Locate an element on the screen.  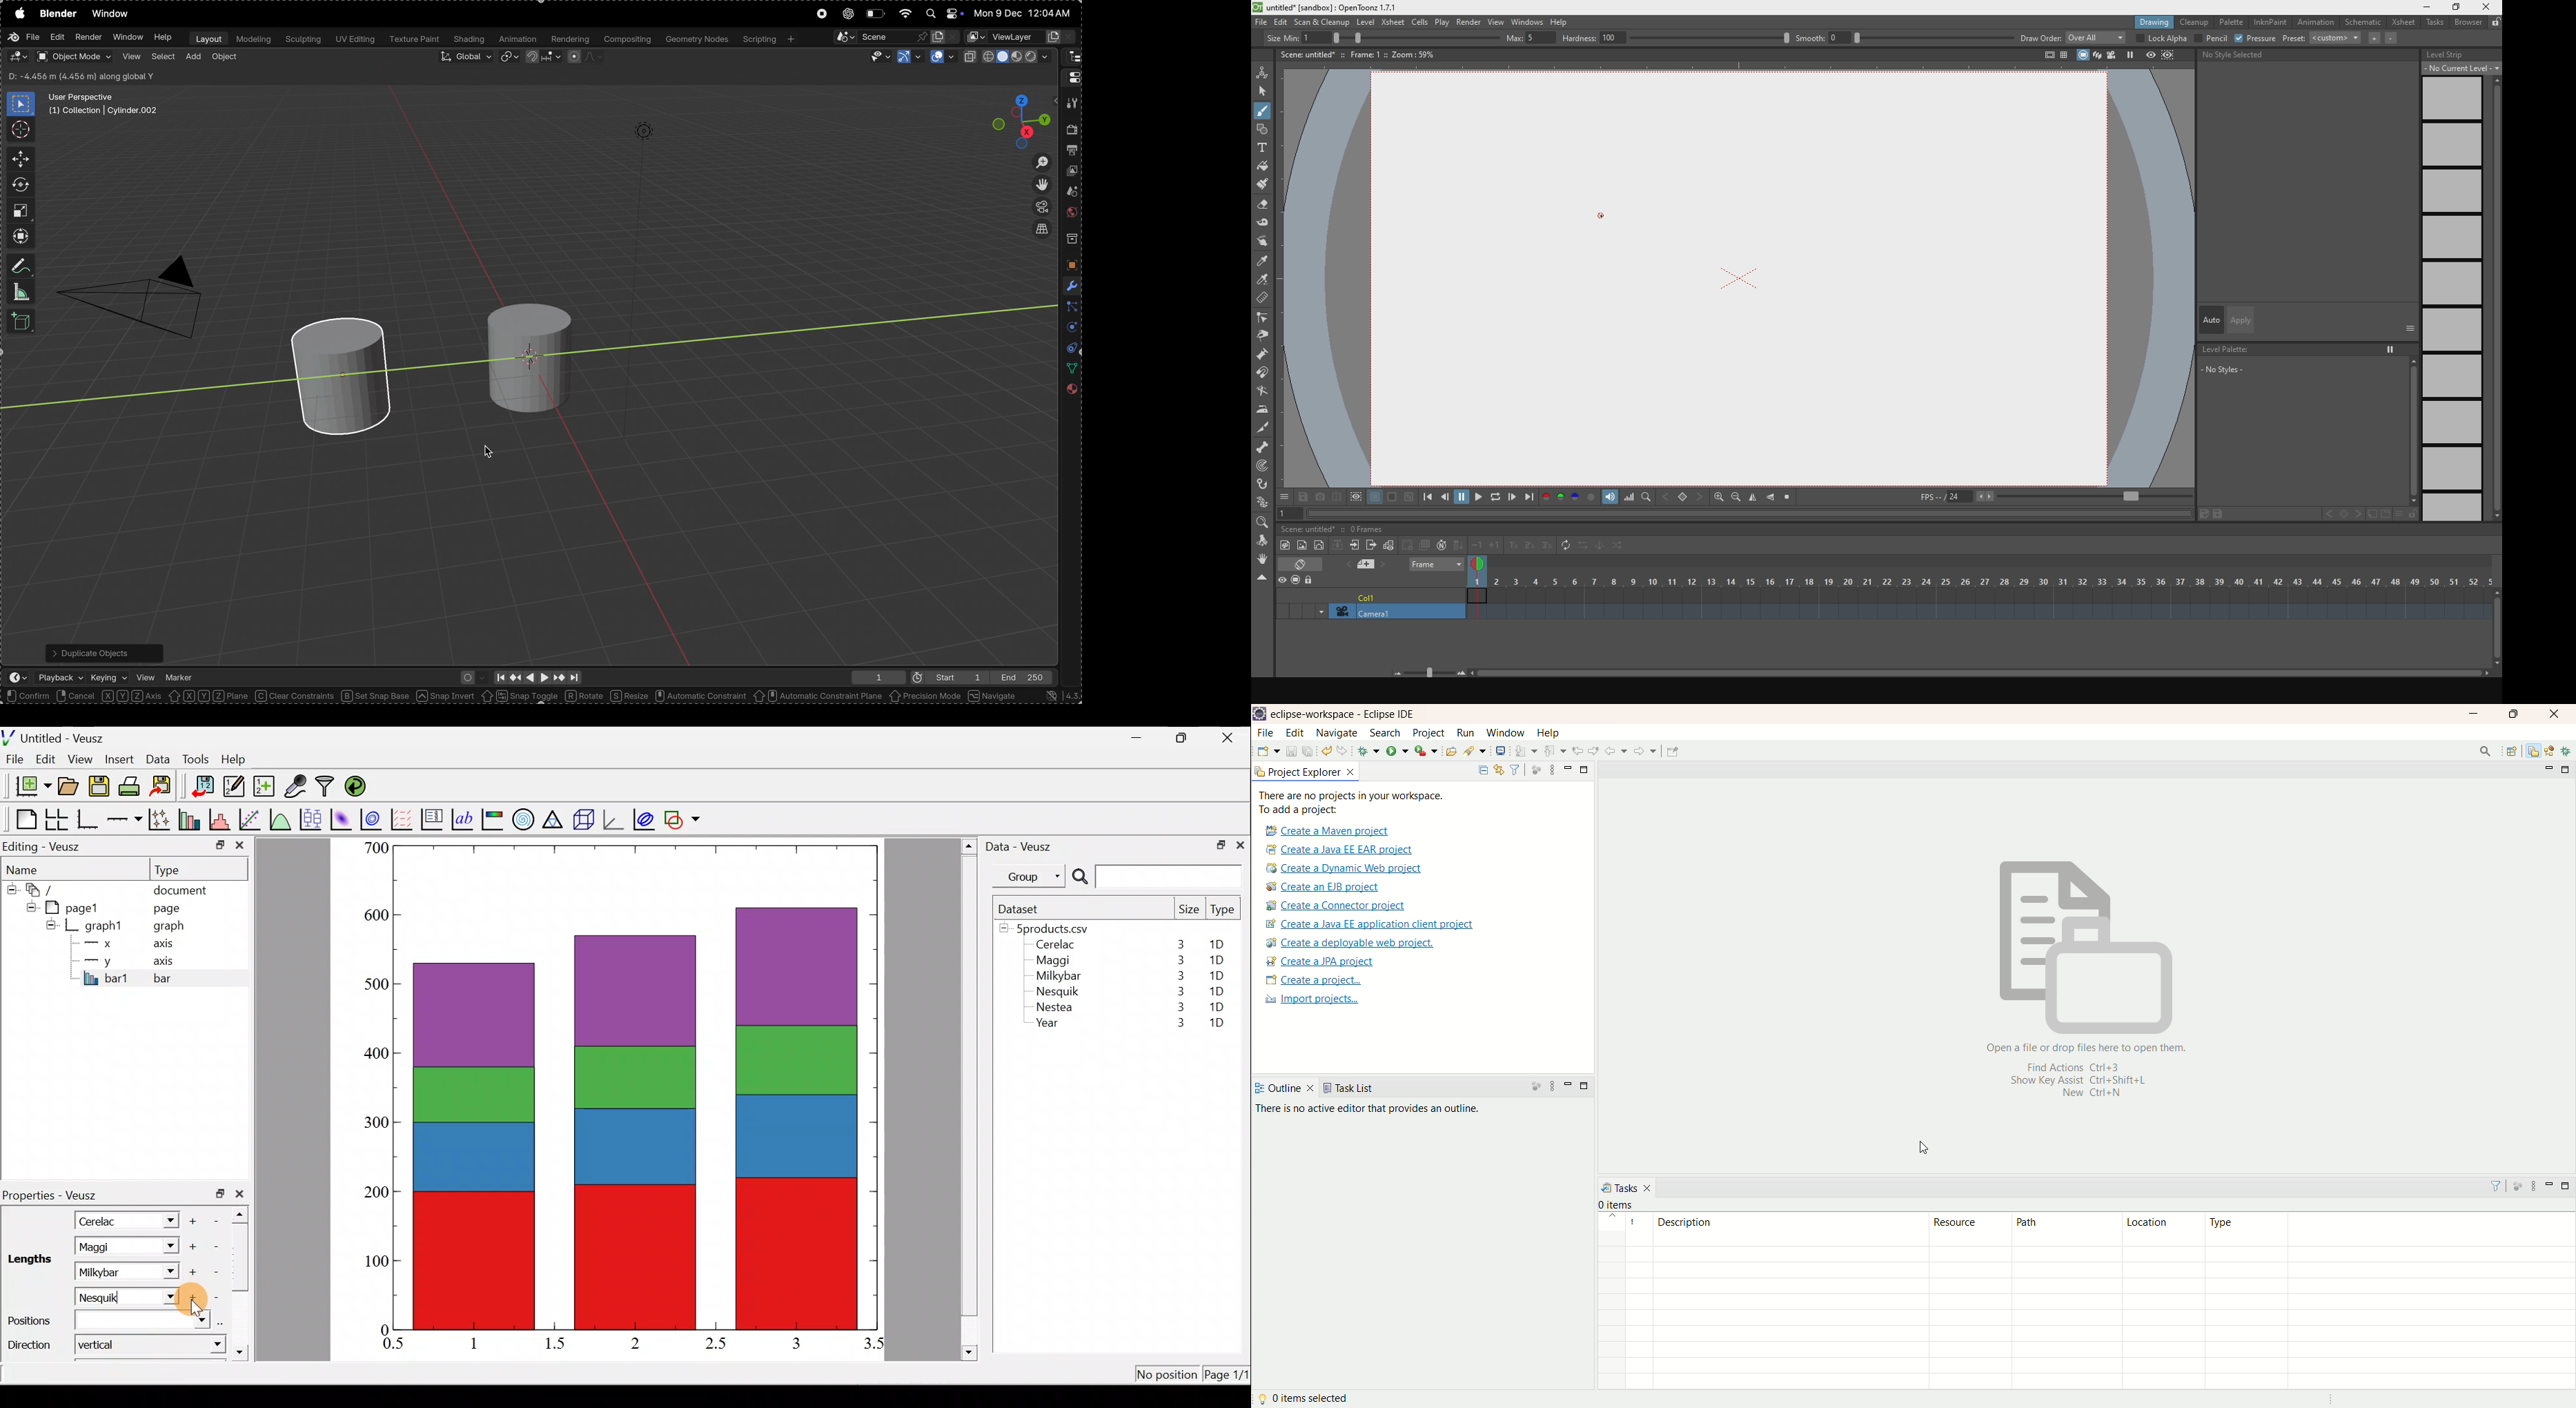
close is located at coordinates (1263, 578).